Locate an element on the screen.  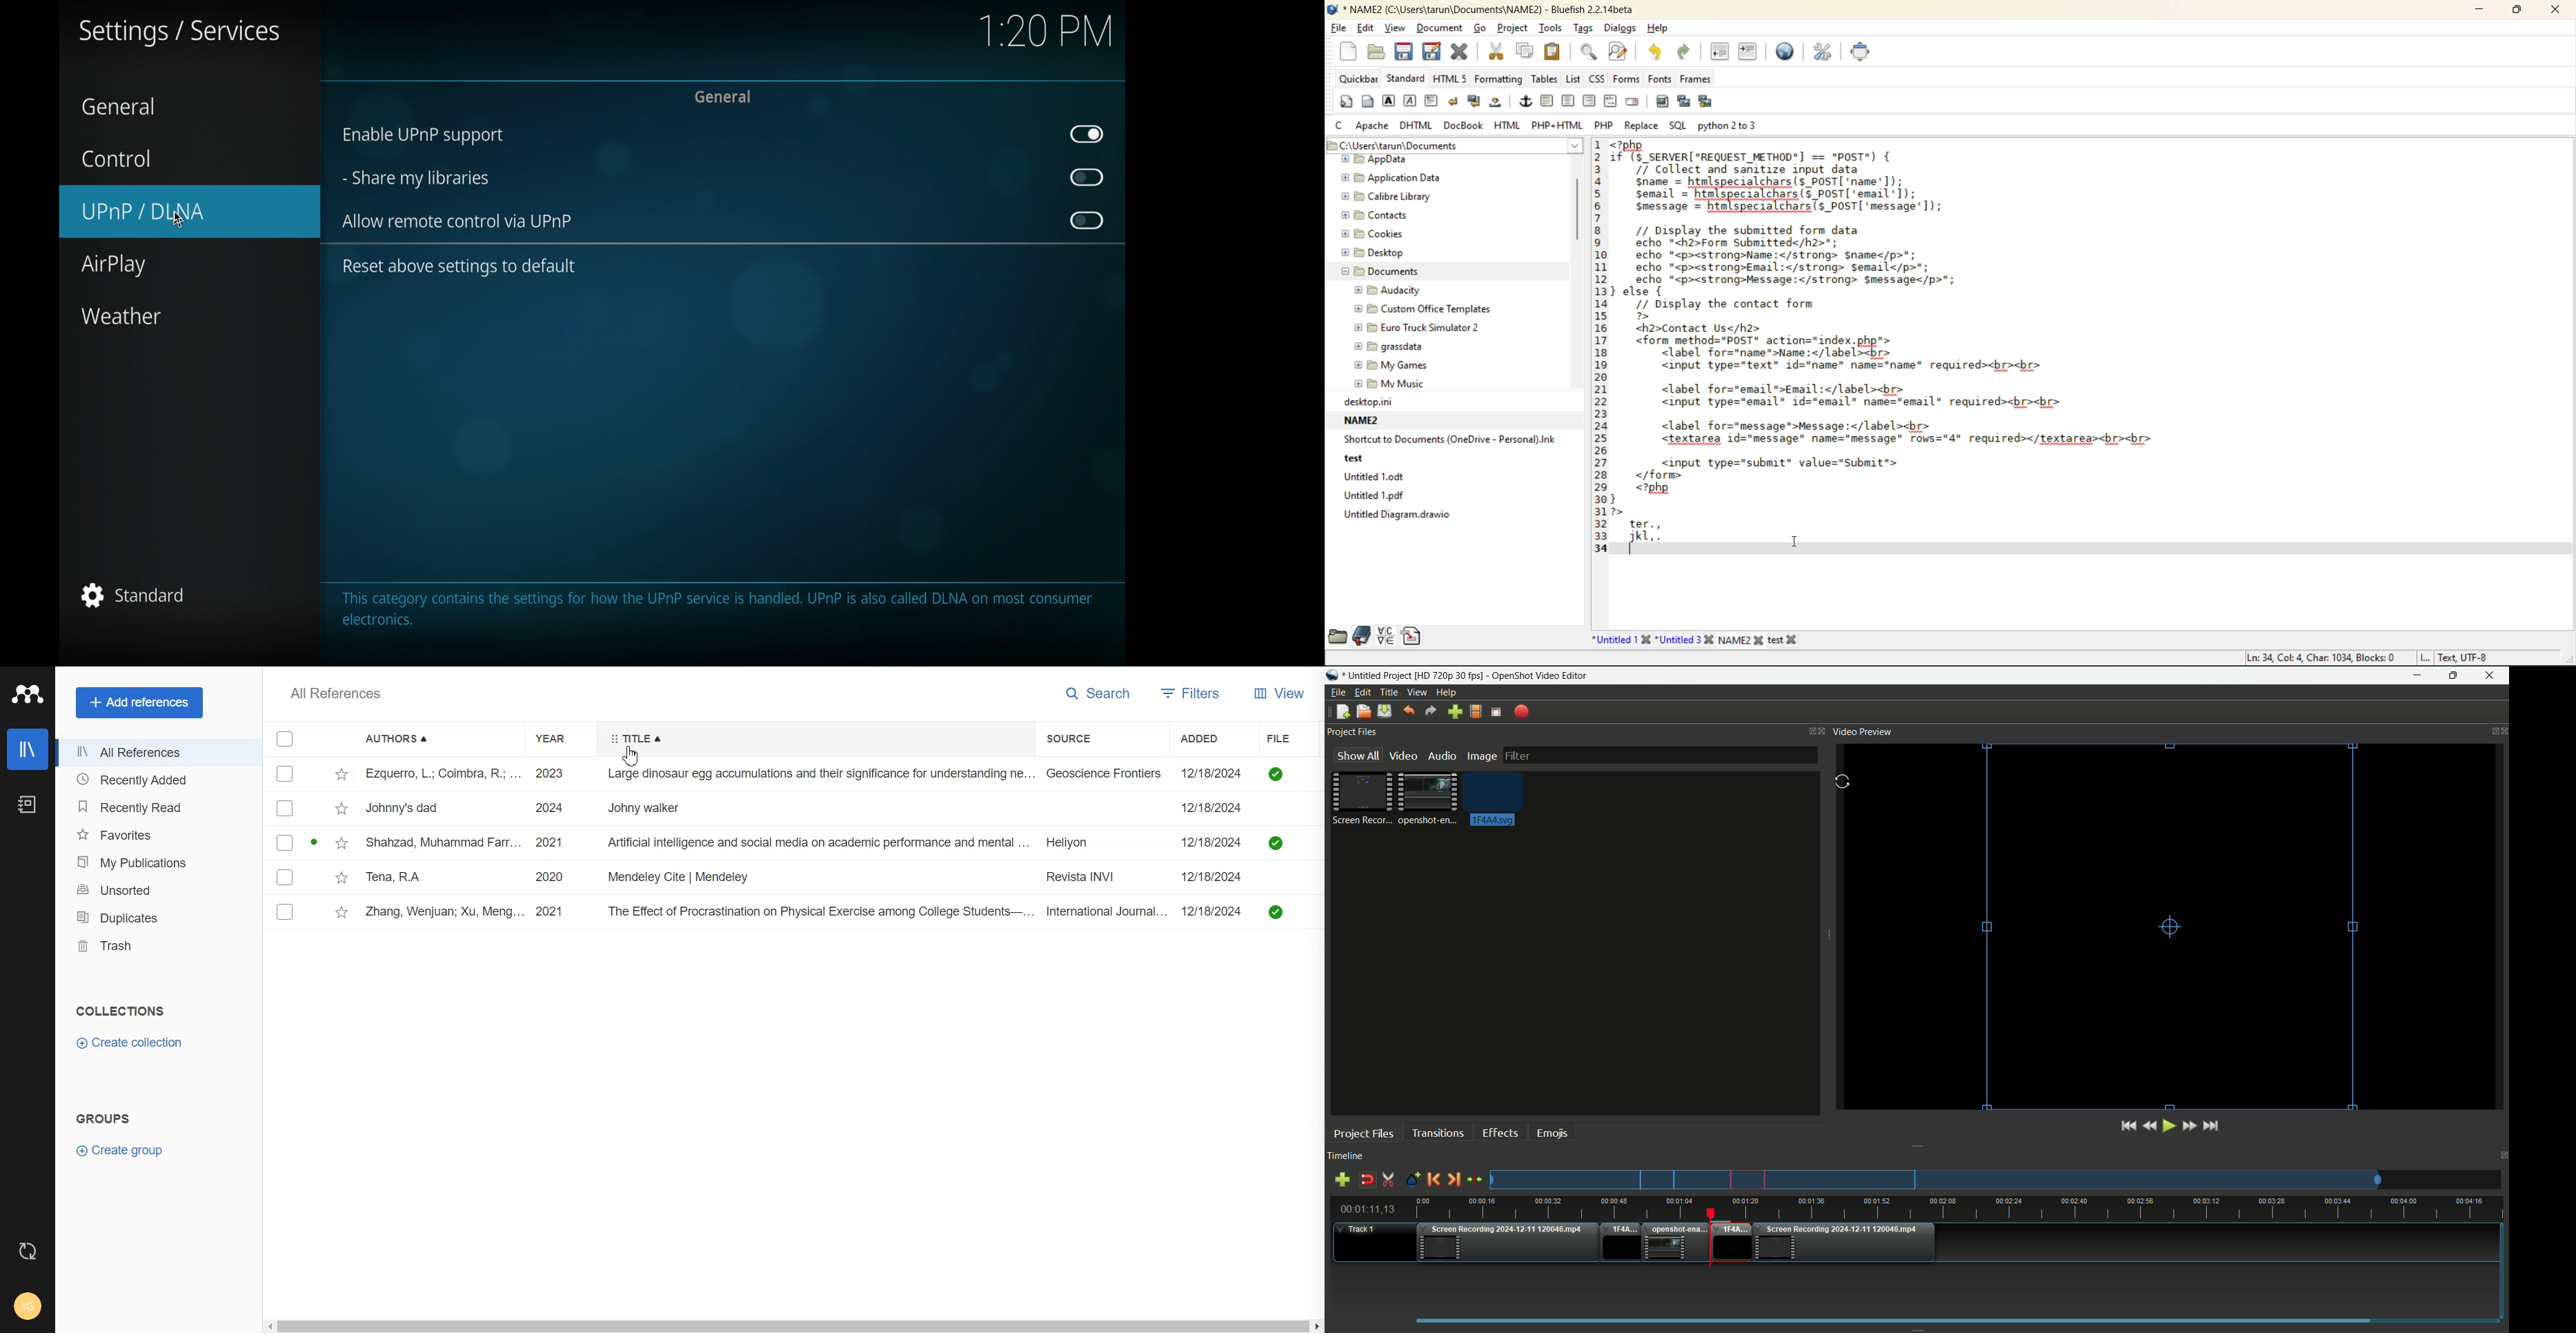
control is located at coordinates (116, 158).